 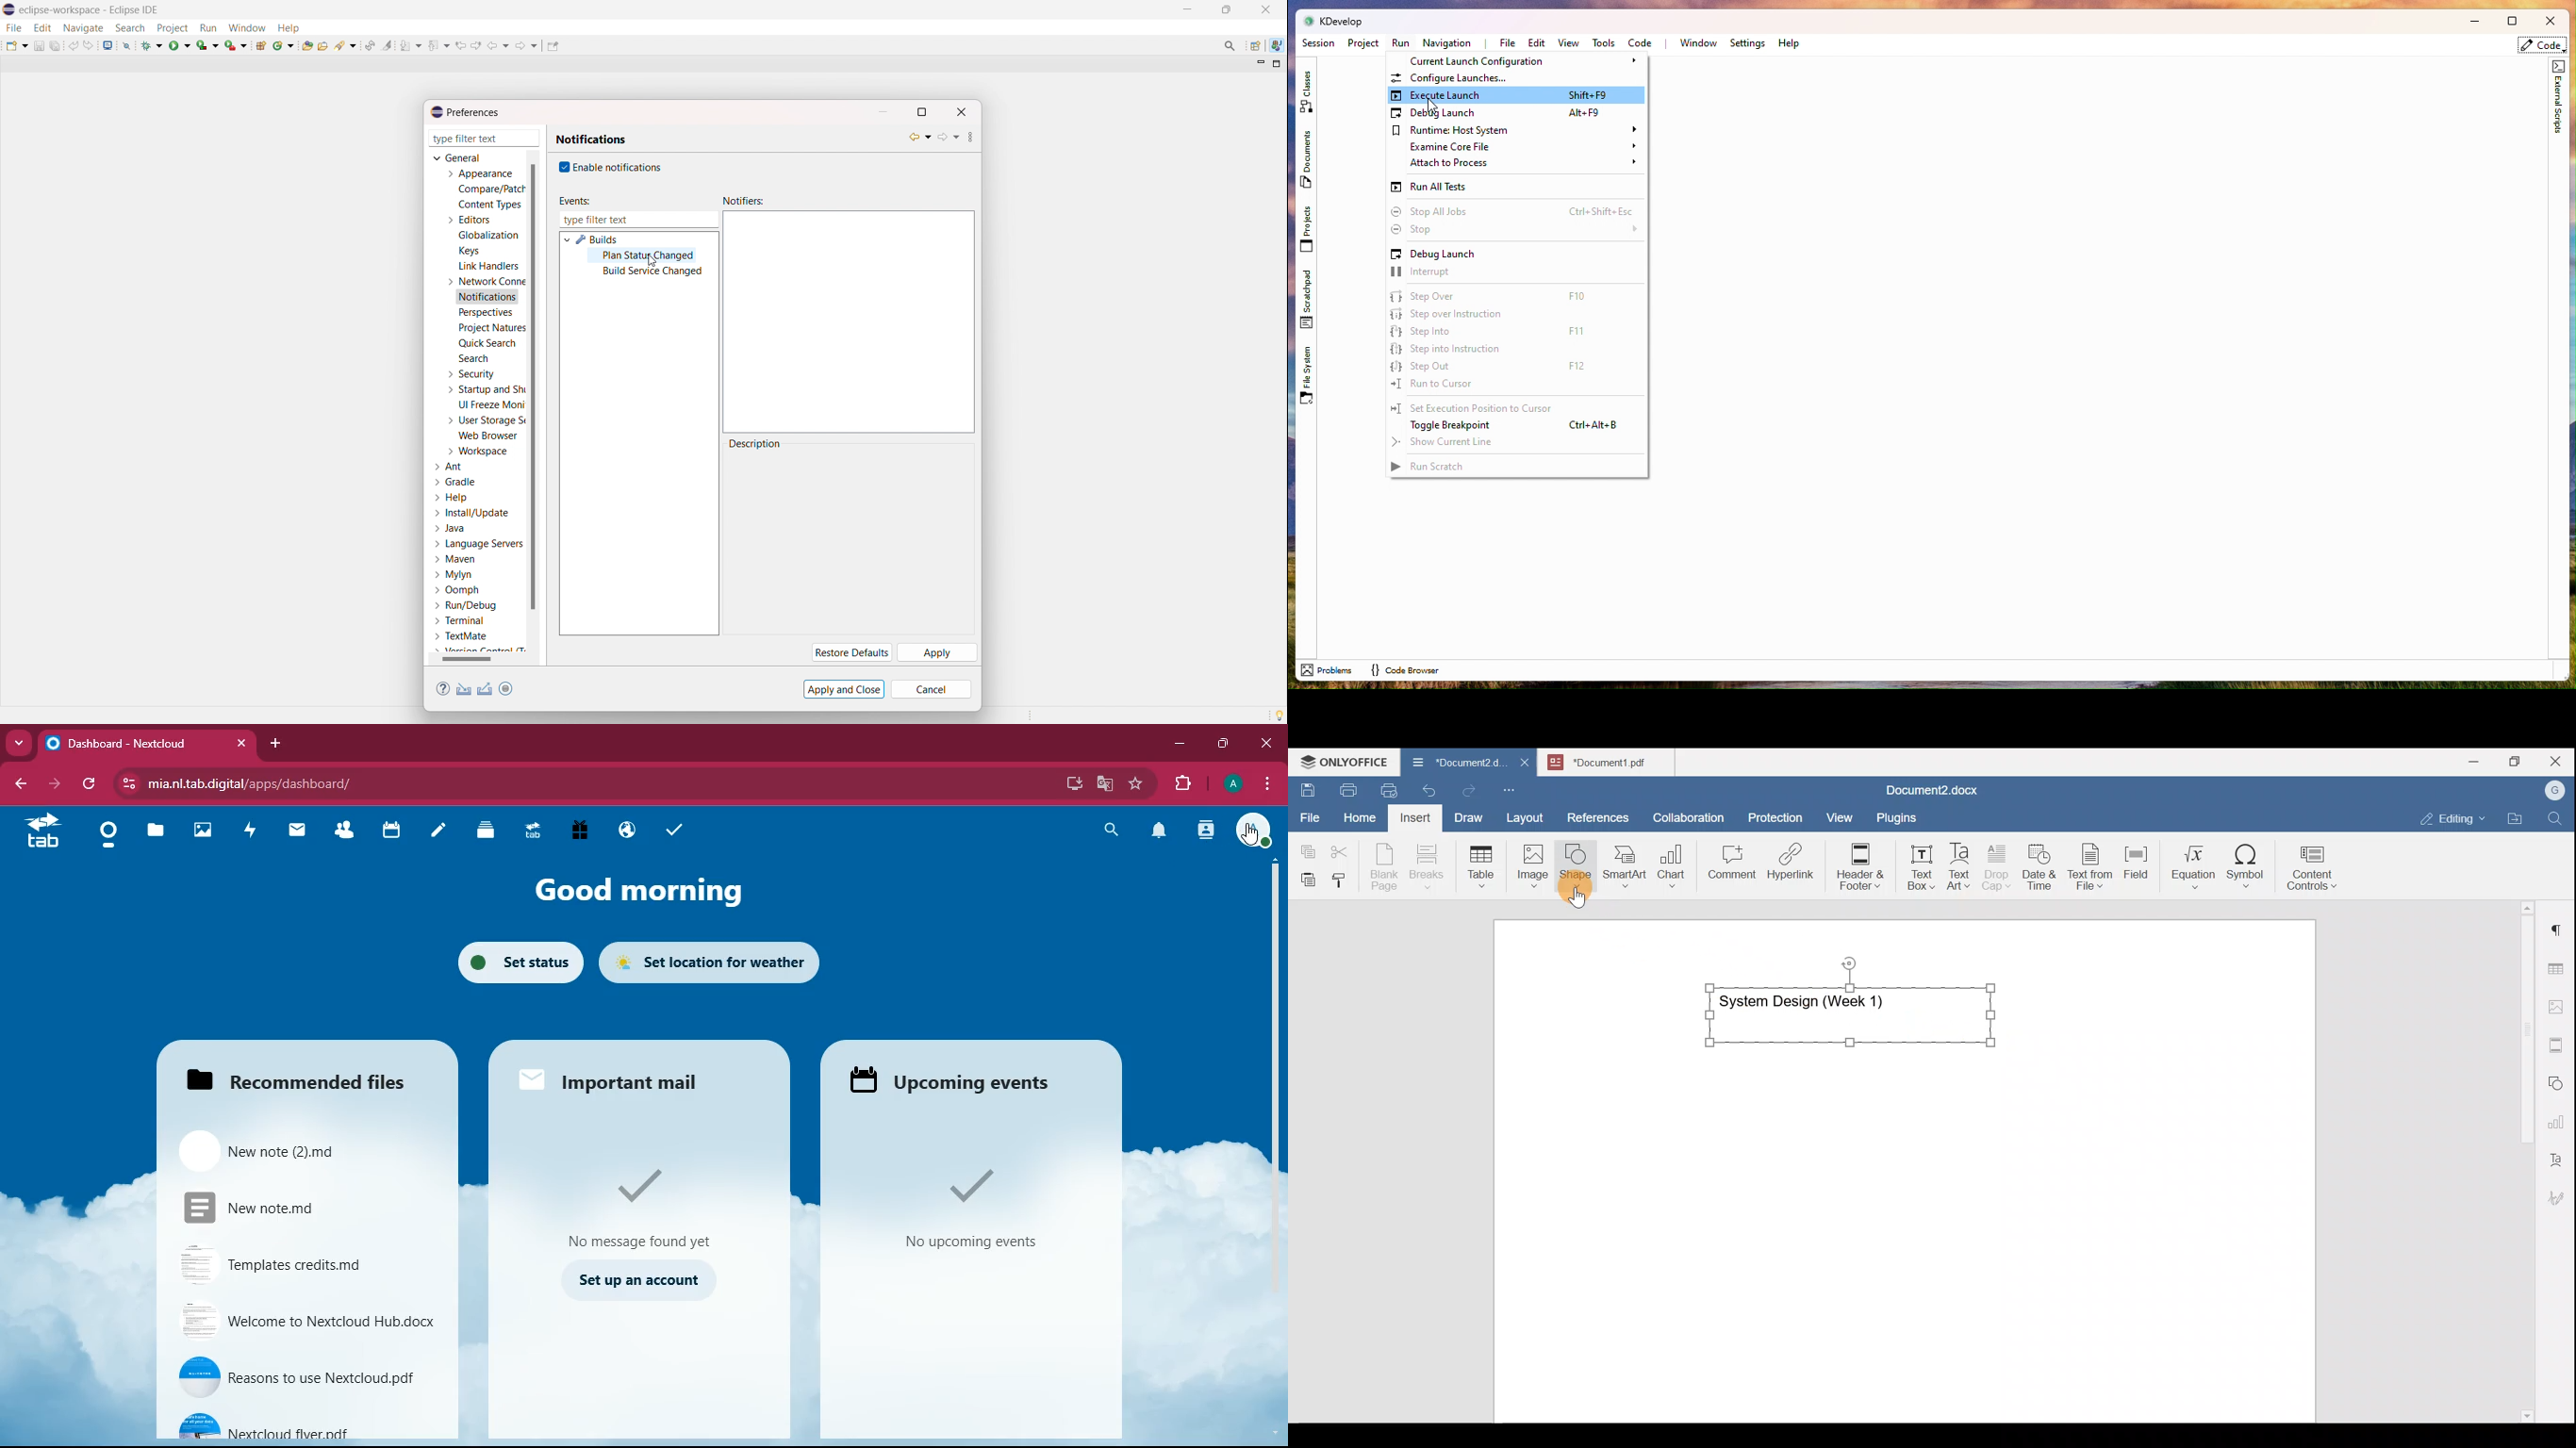 What do you see at coordinates (304, 1374) in the screenshot?
I see `reasons to use Nextcloud.pdf` at bounding box center [304, 1374].